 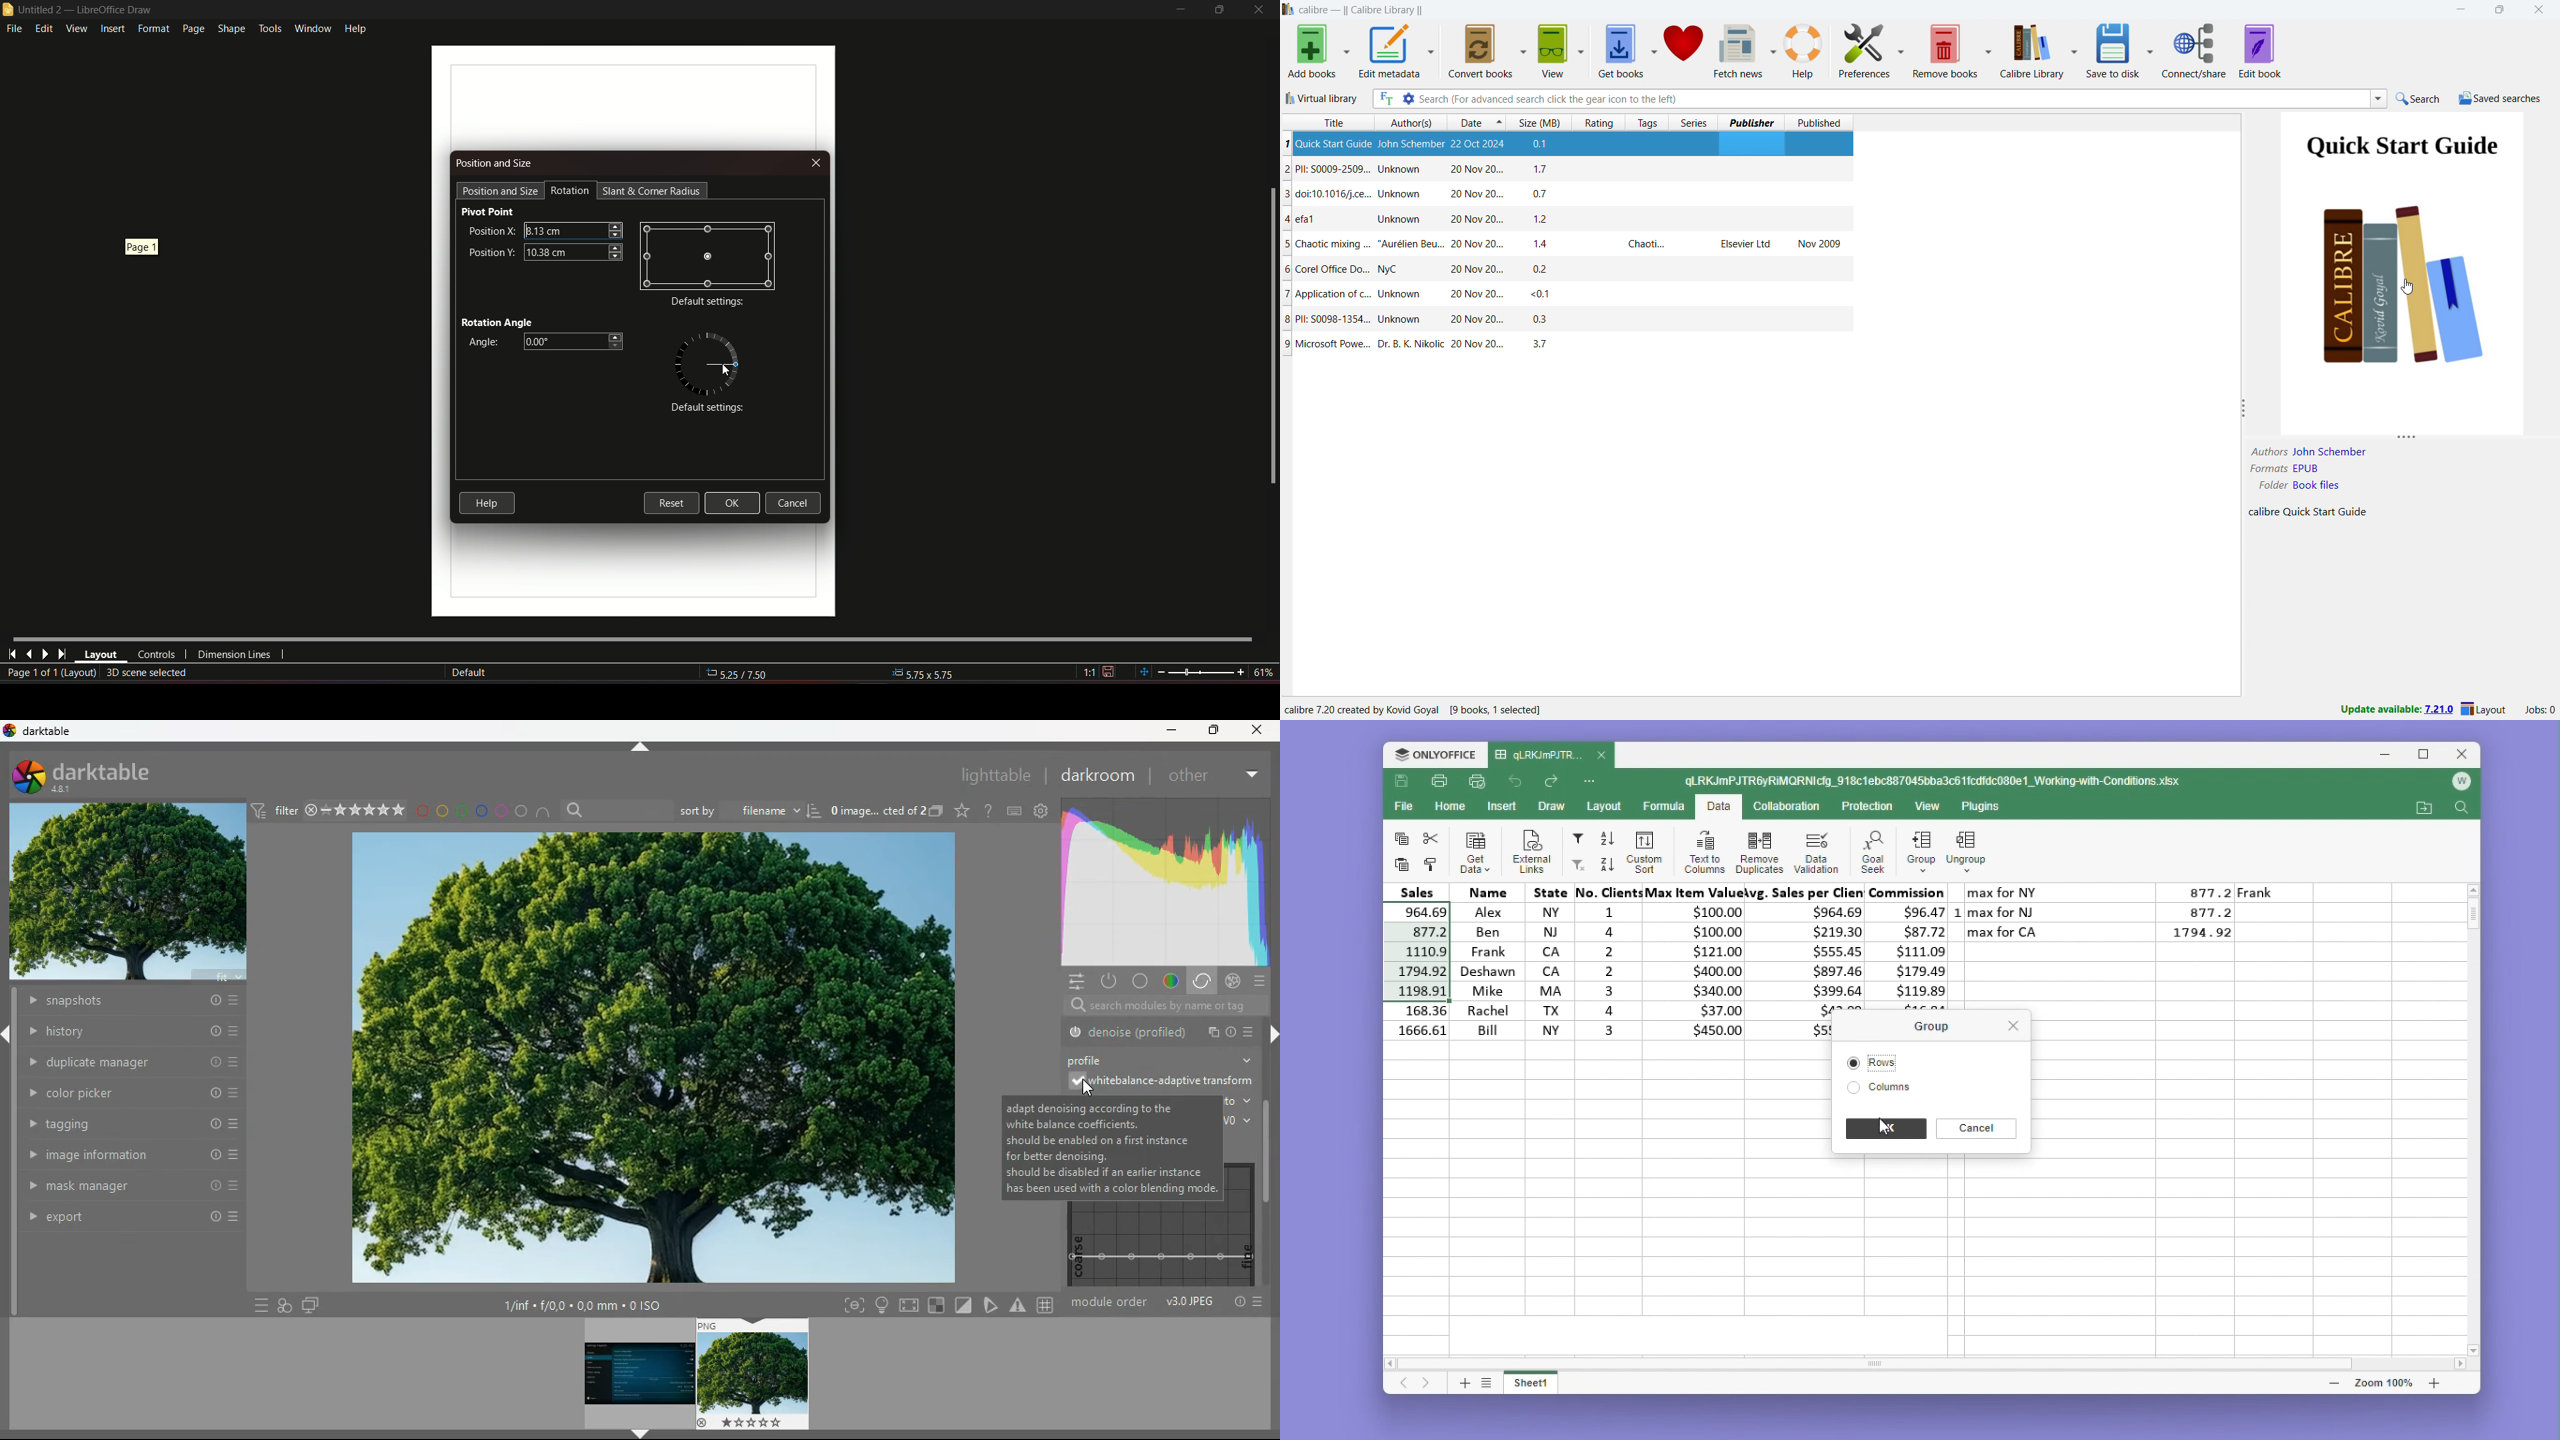 What do you see at coordinates (1554, 50) in the screenshot?
I see `view` at bounding box center [1554, 50].